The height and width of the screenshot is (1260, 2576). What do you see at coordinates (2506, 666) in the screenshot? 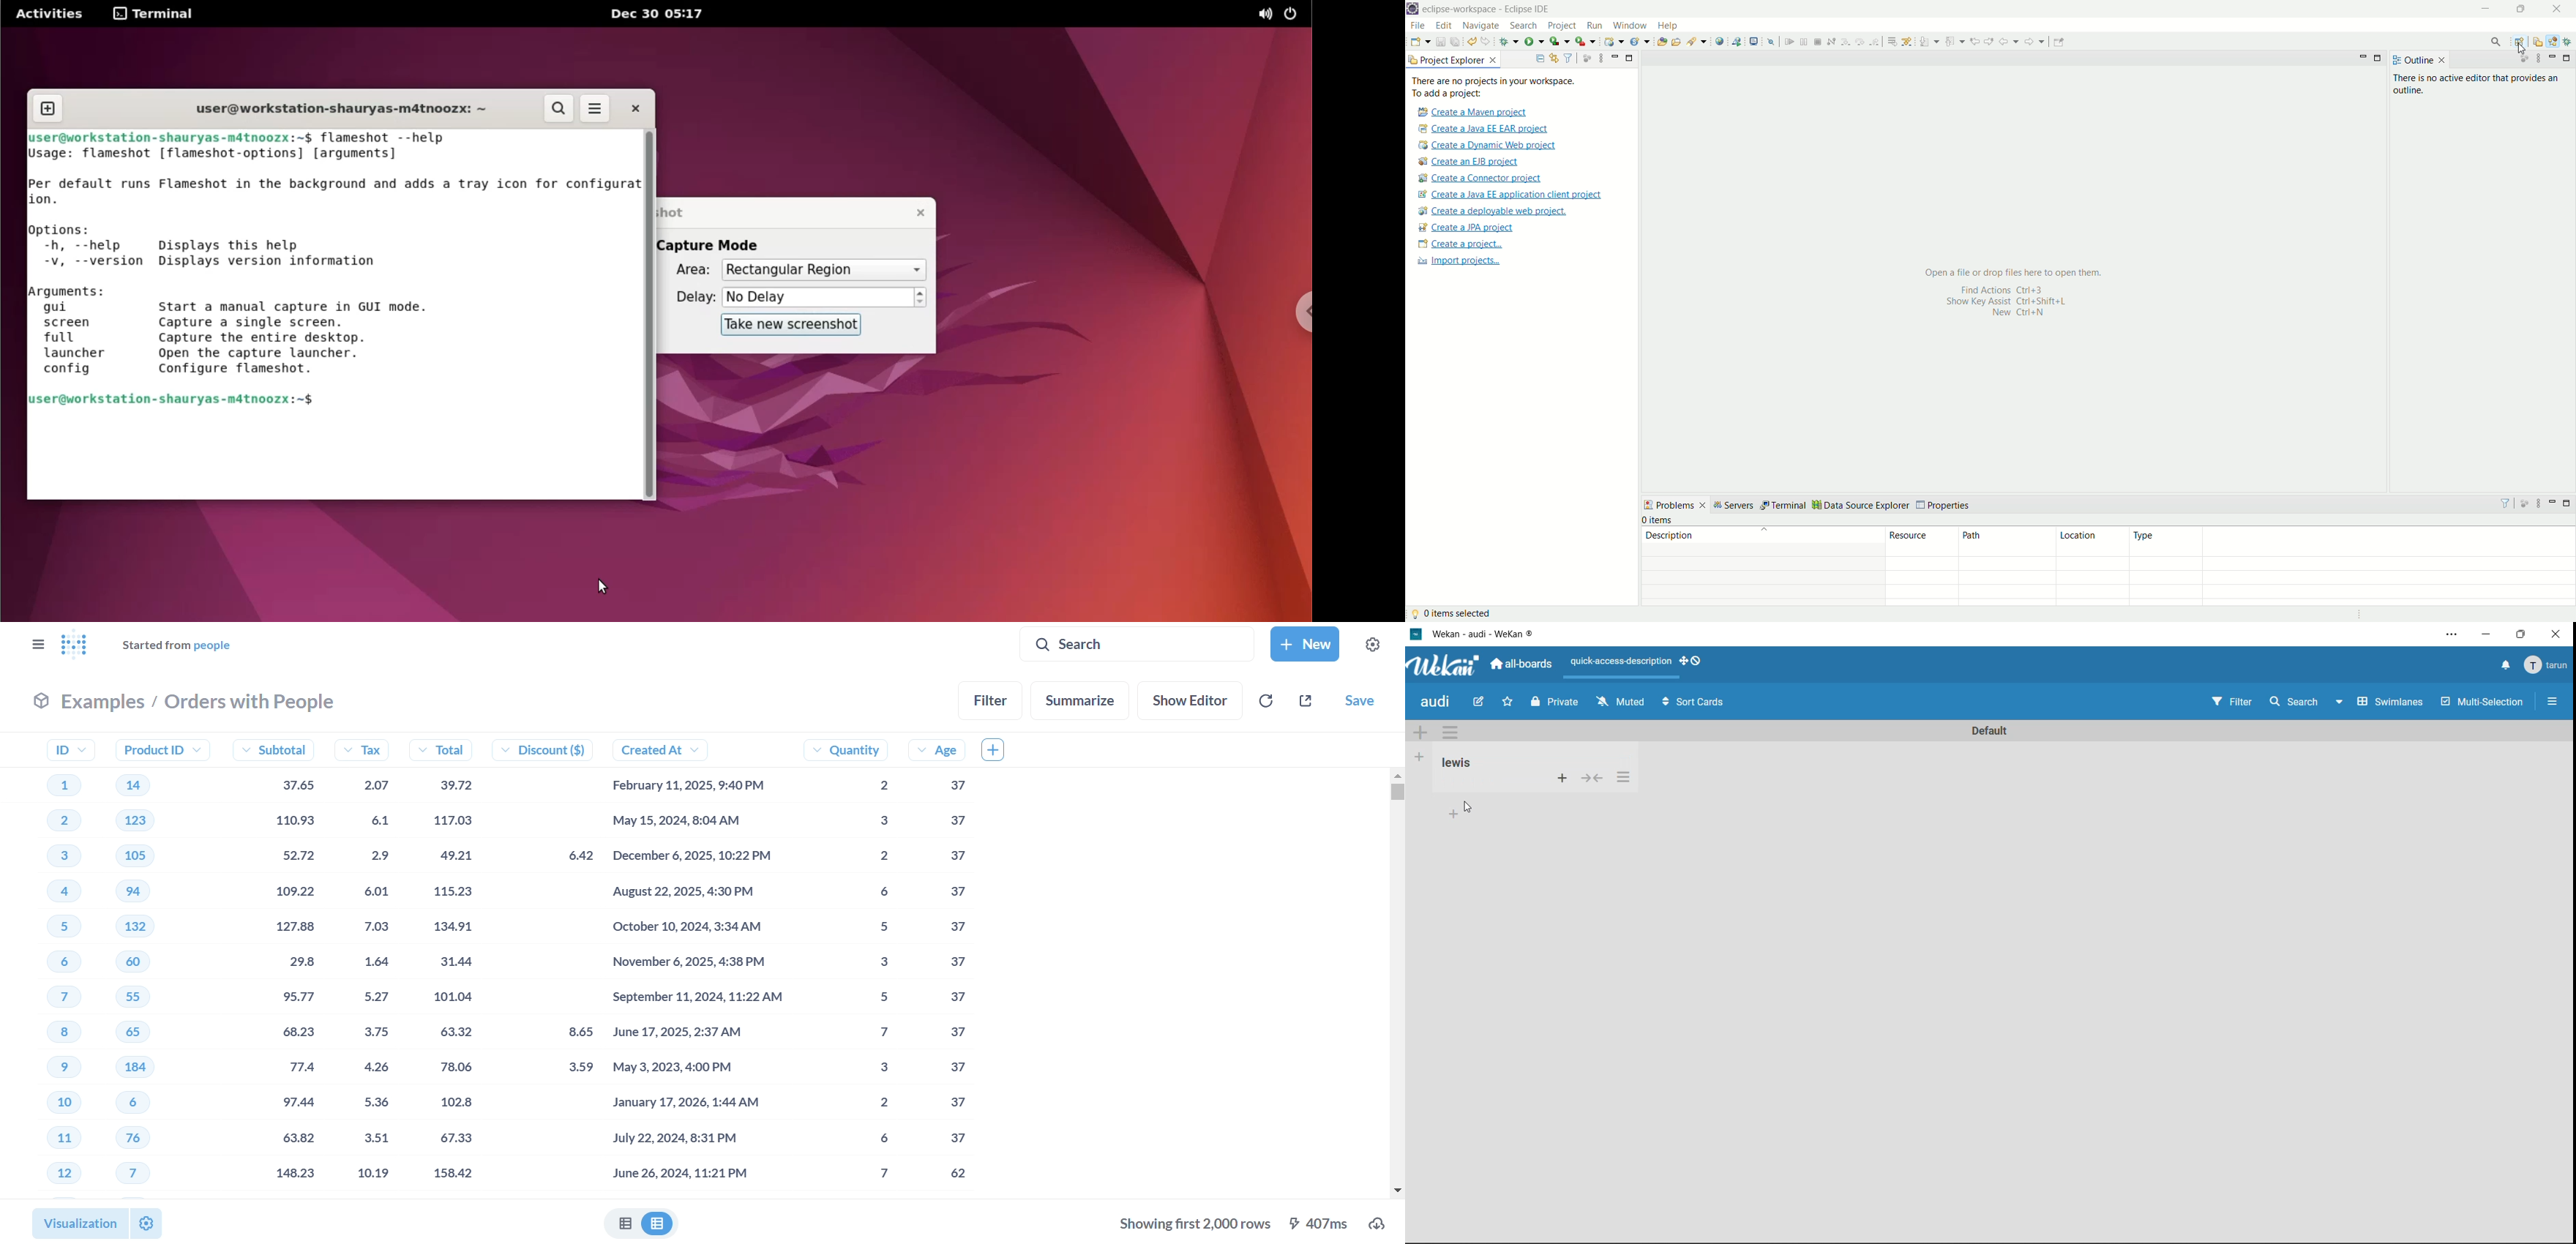
I see `notifications` at bounding box center [2506, 666].